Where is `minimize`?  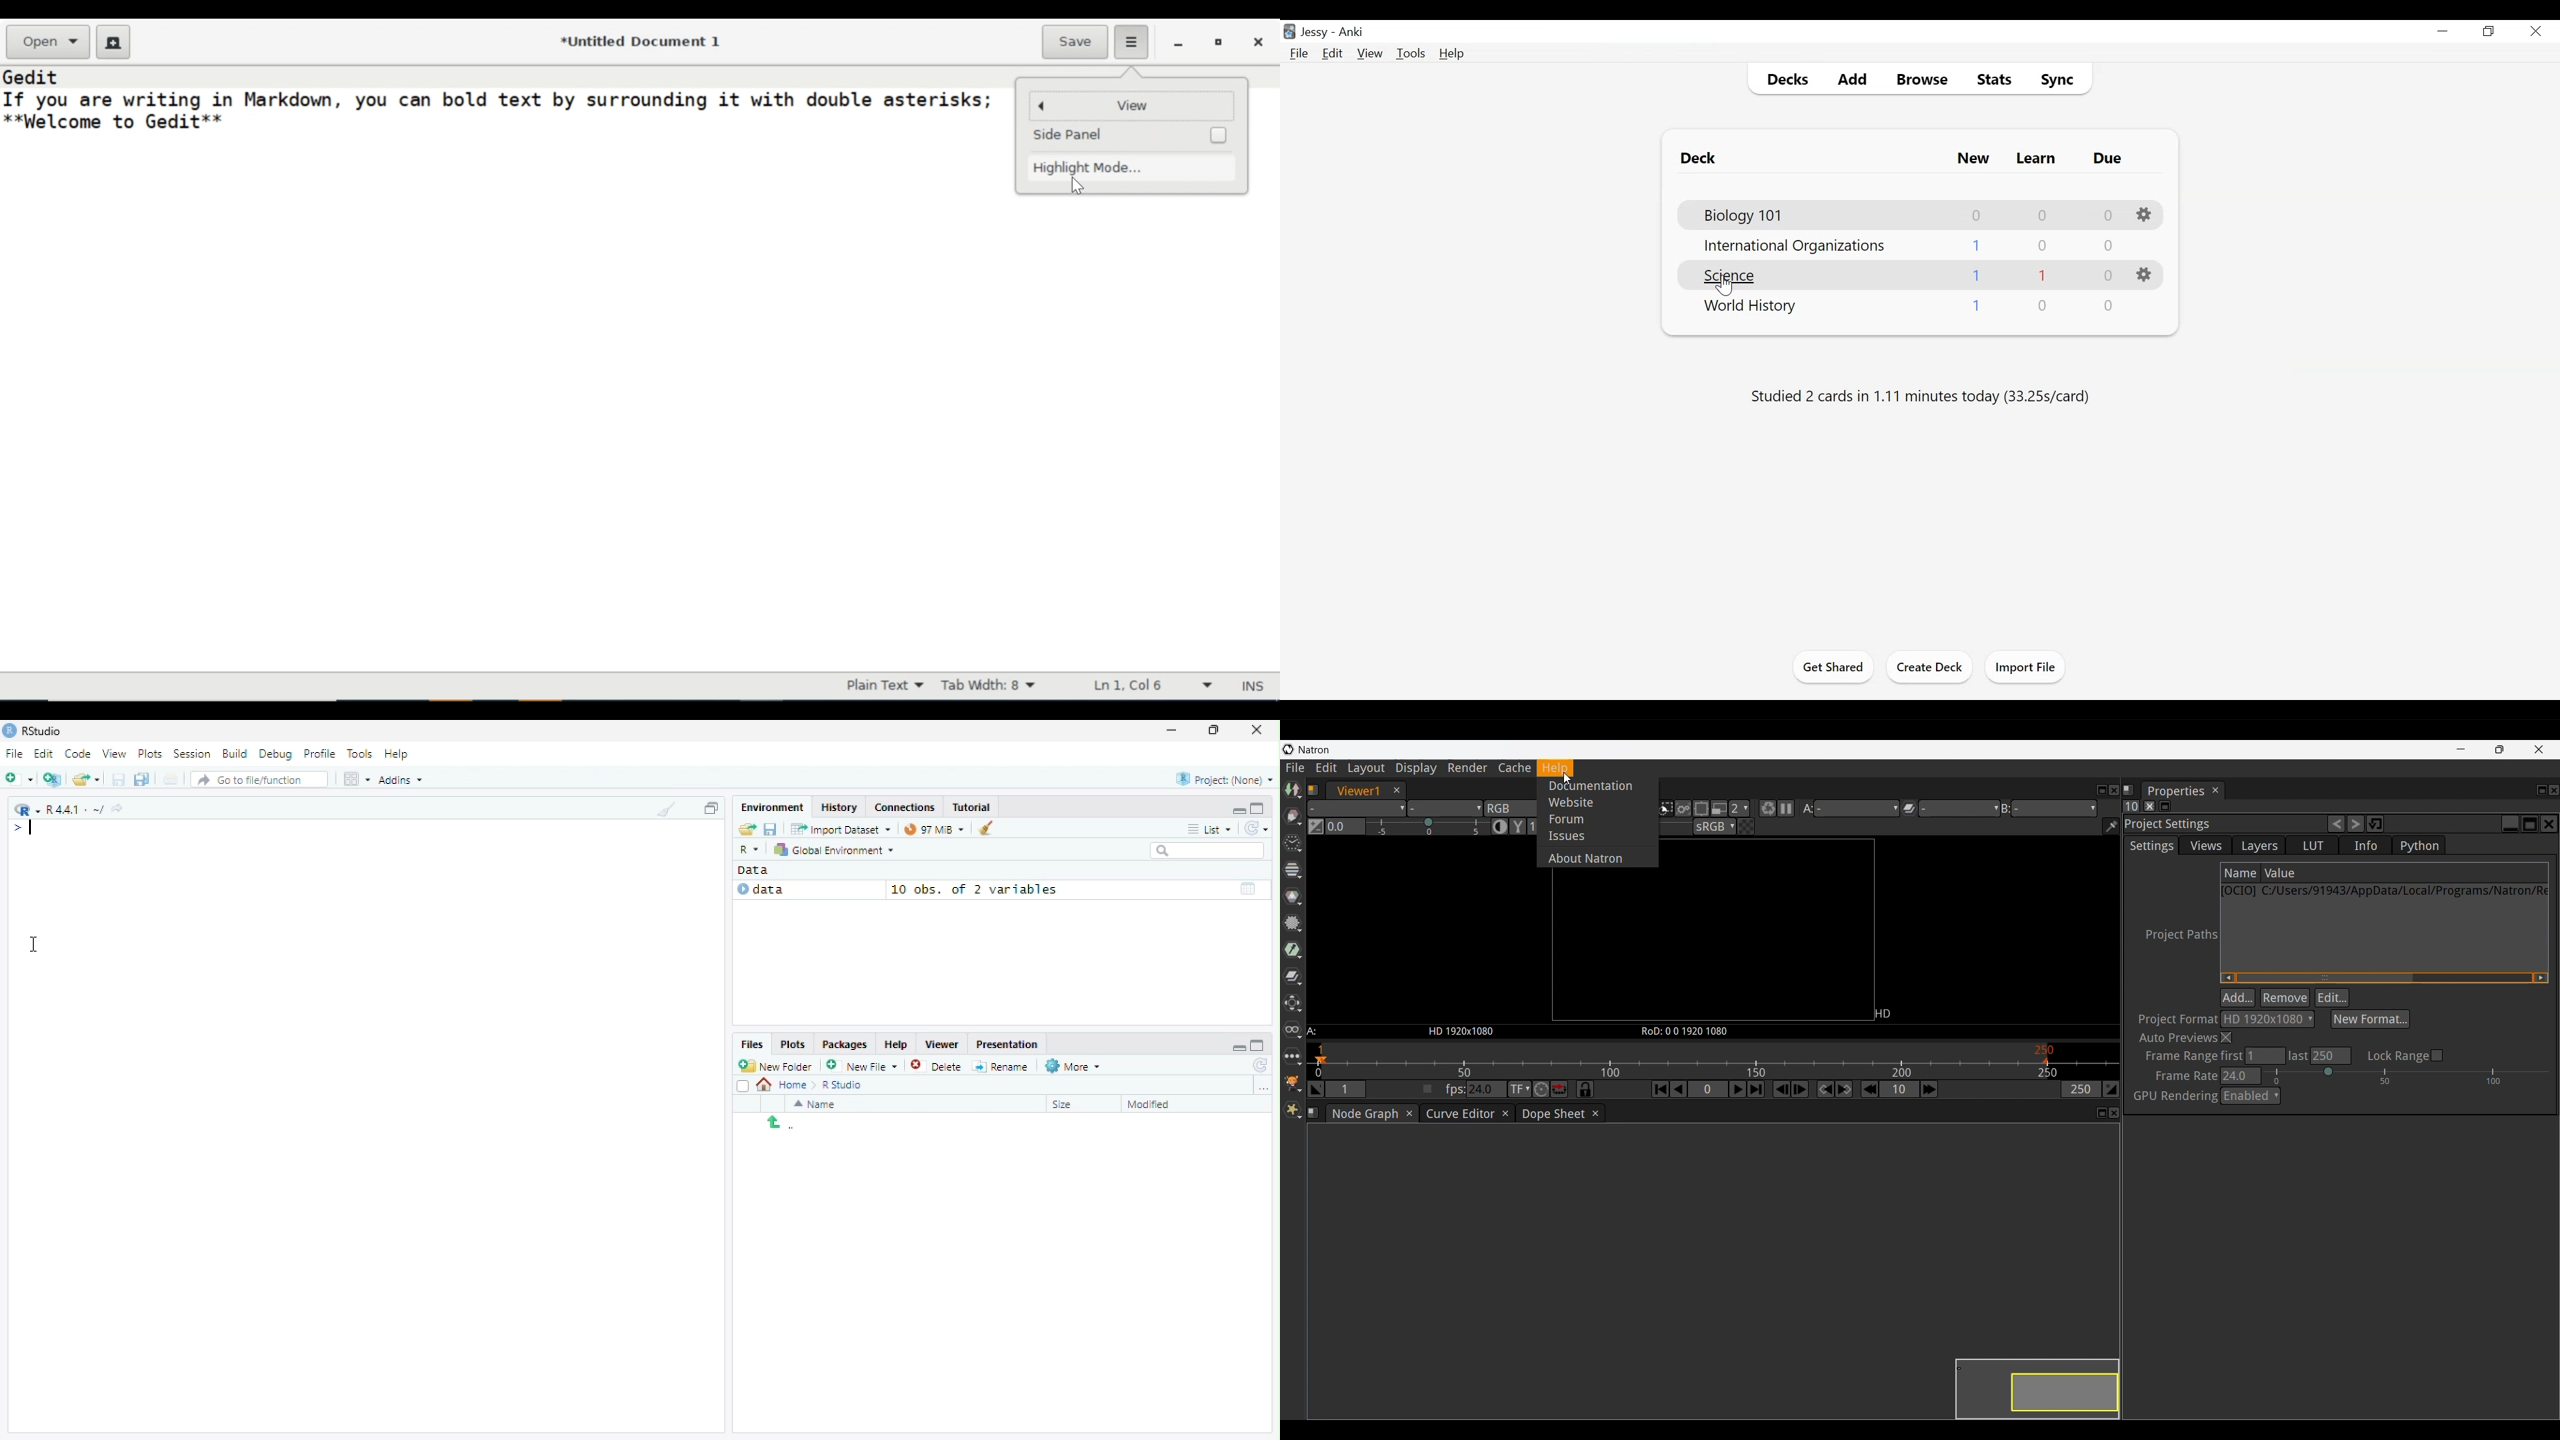
minimize is located at coordinates (1238, 809).